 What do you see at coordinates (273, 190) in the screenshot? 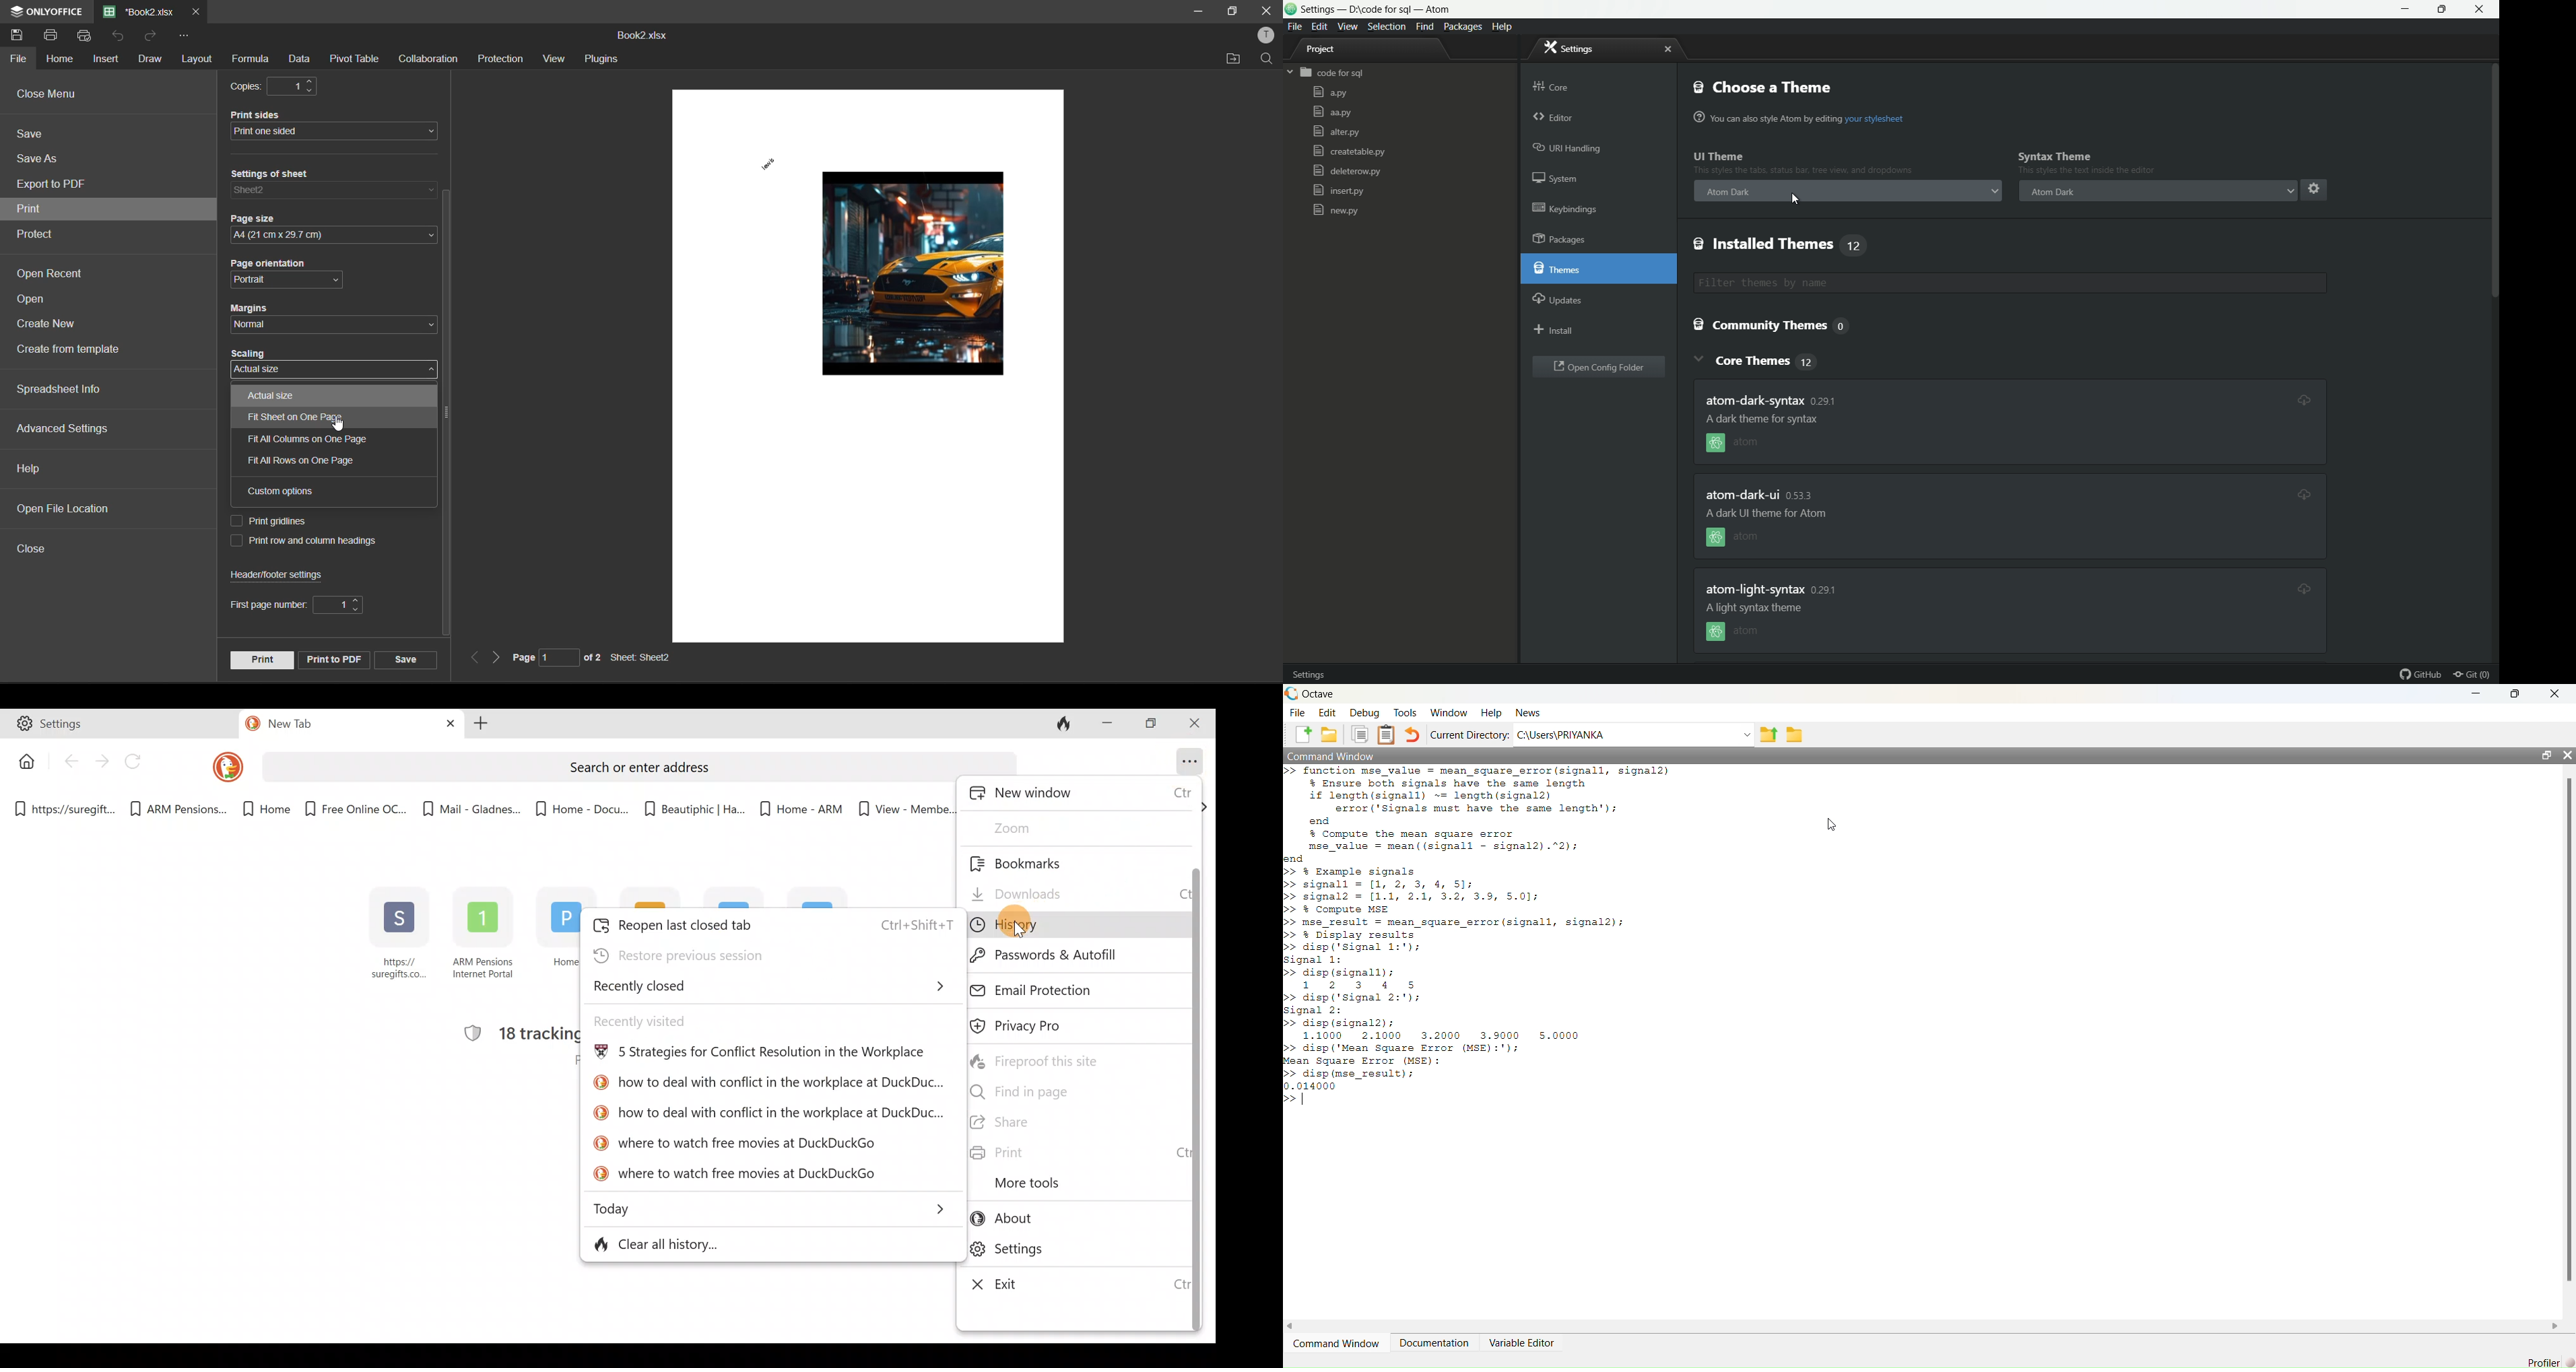
I see `sheet2` at bounding box center [273, 190].